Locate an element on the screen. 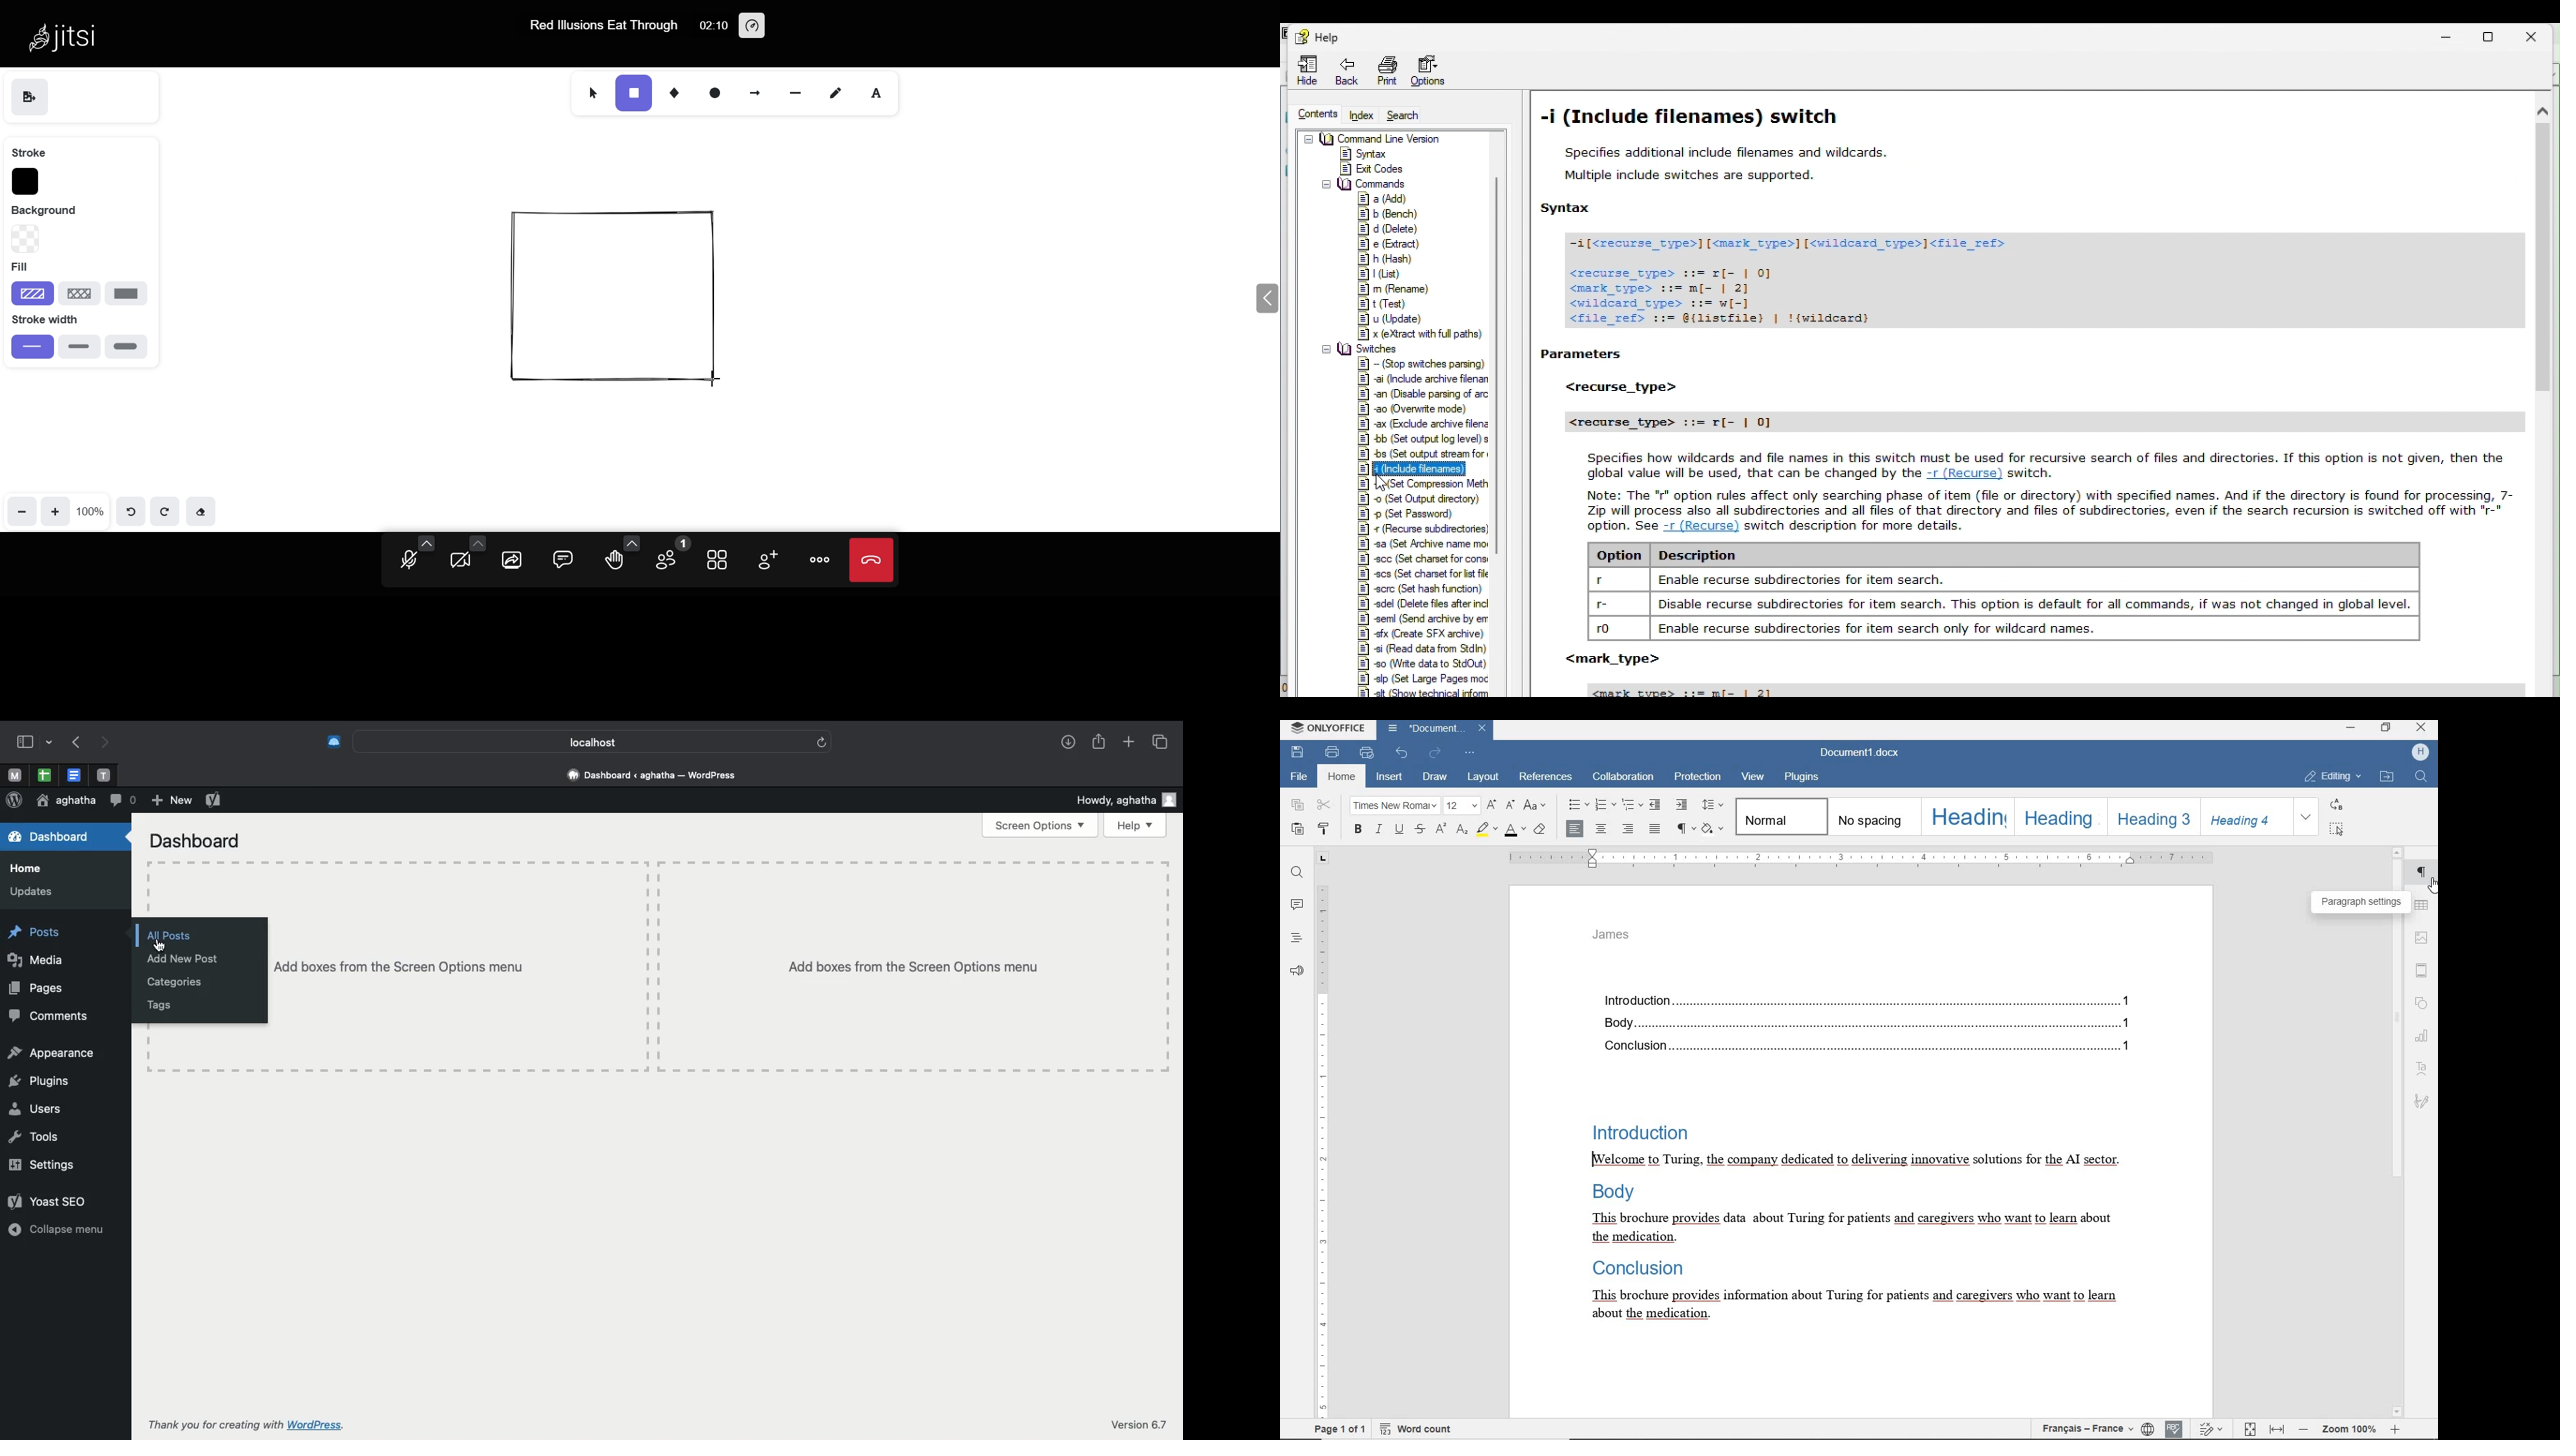 The width and height of the screenshot is (2576, 1456). quick print is located at coordinates (1366, 753).